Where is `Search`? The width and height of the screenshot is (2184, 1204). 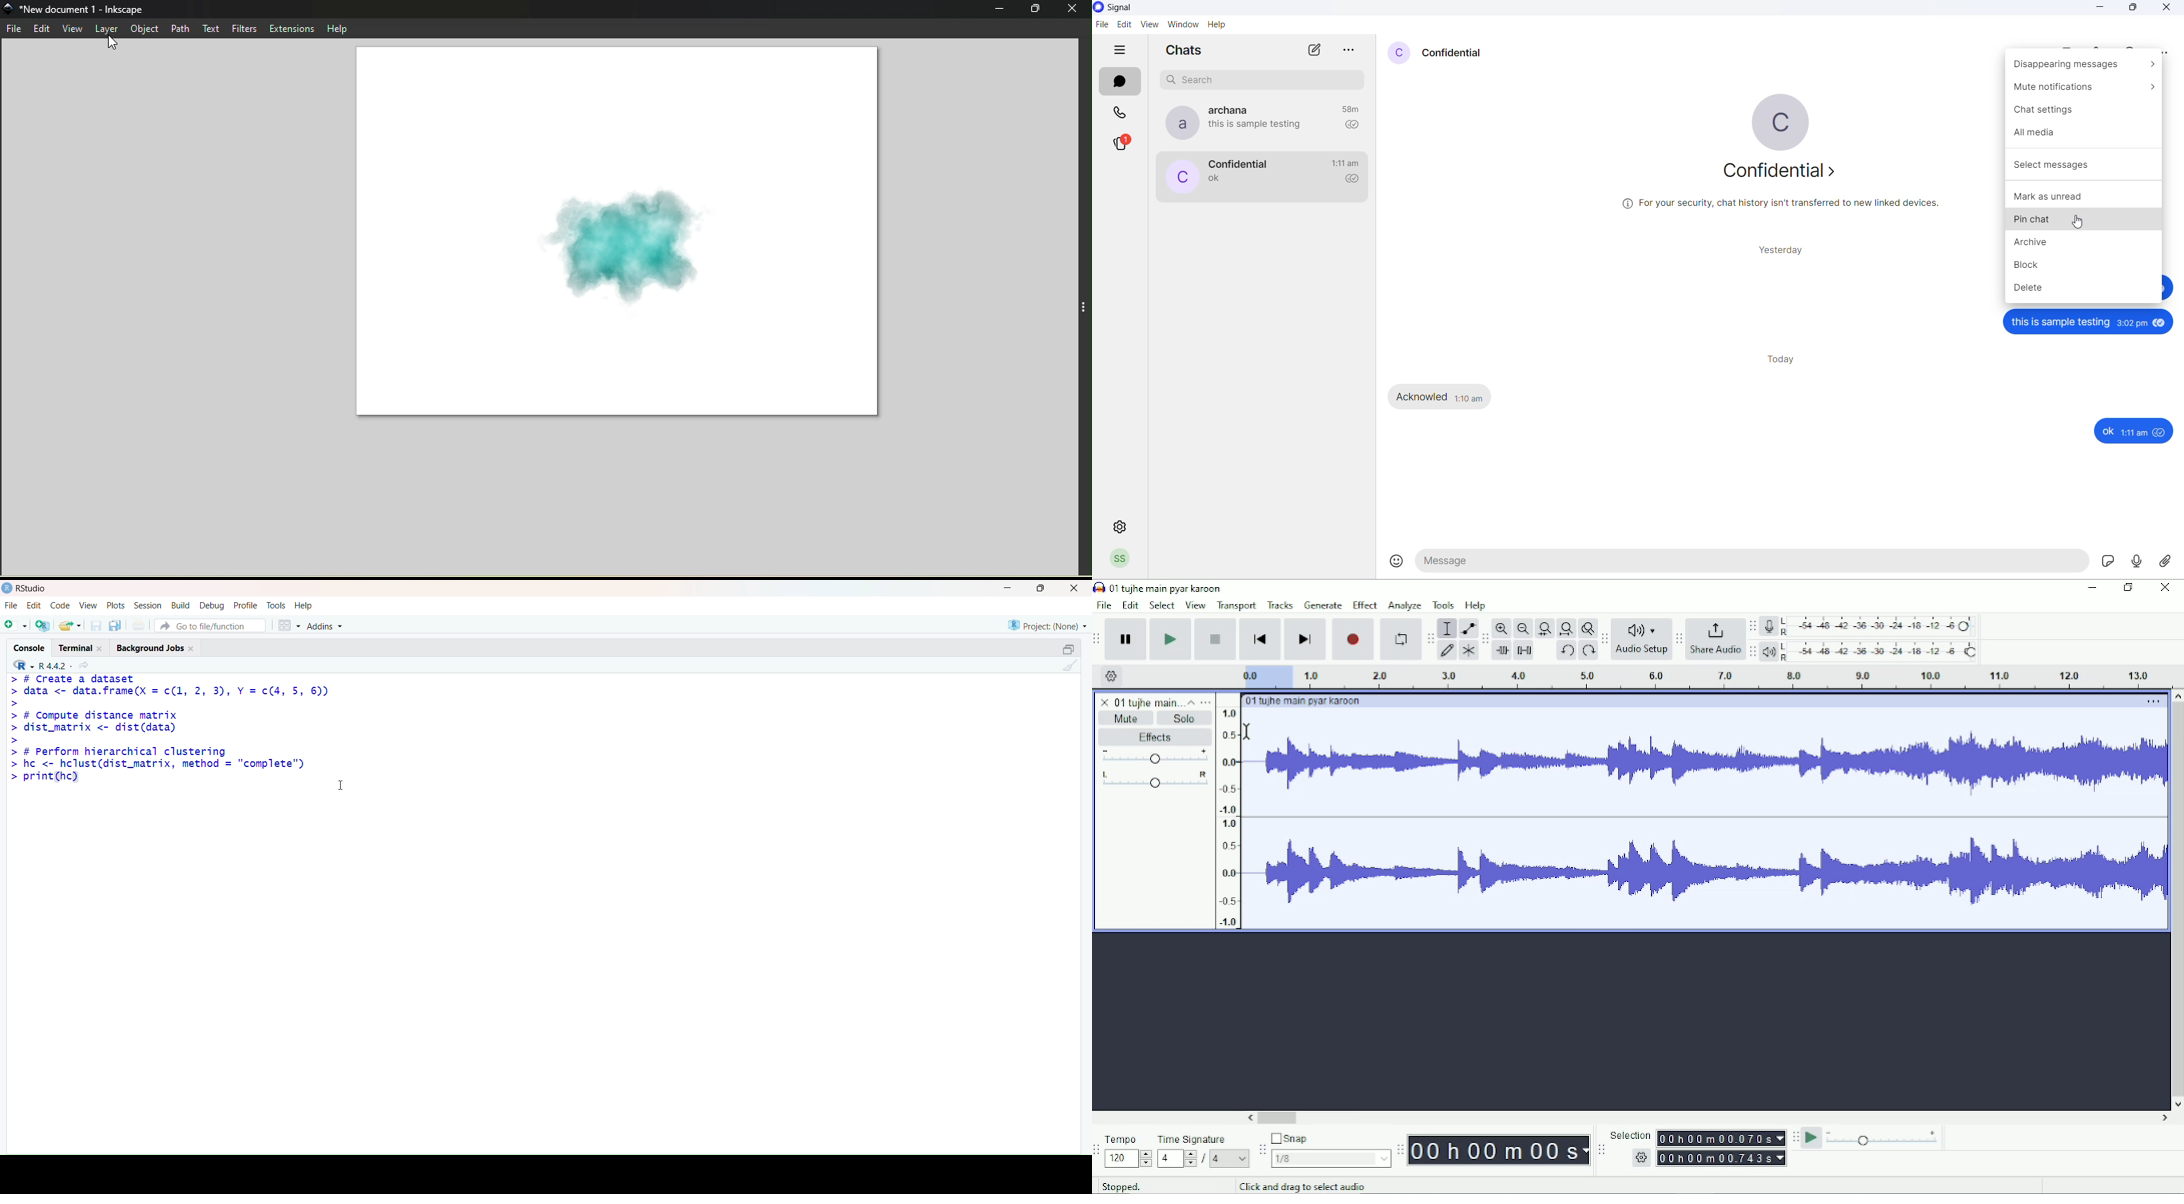 Search is located at coordinates (1265, 80).